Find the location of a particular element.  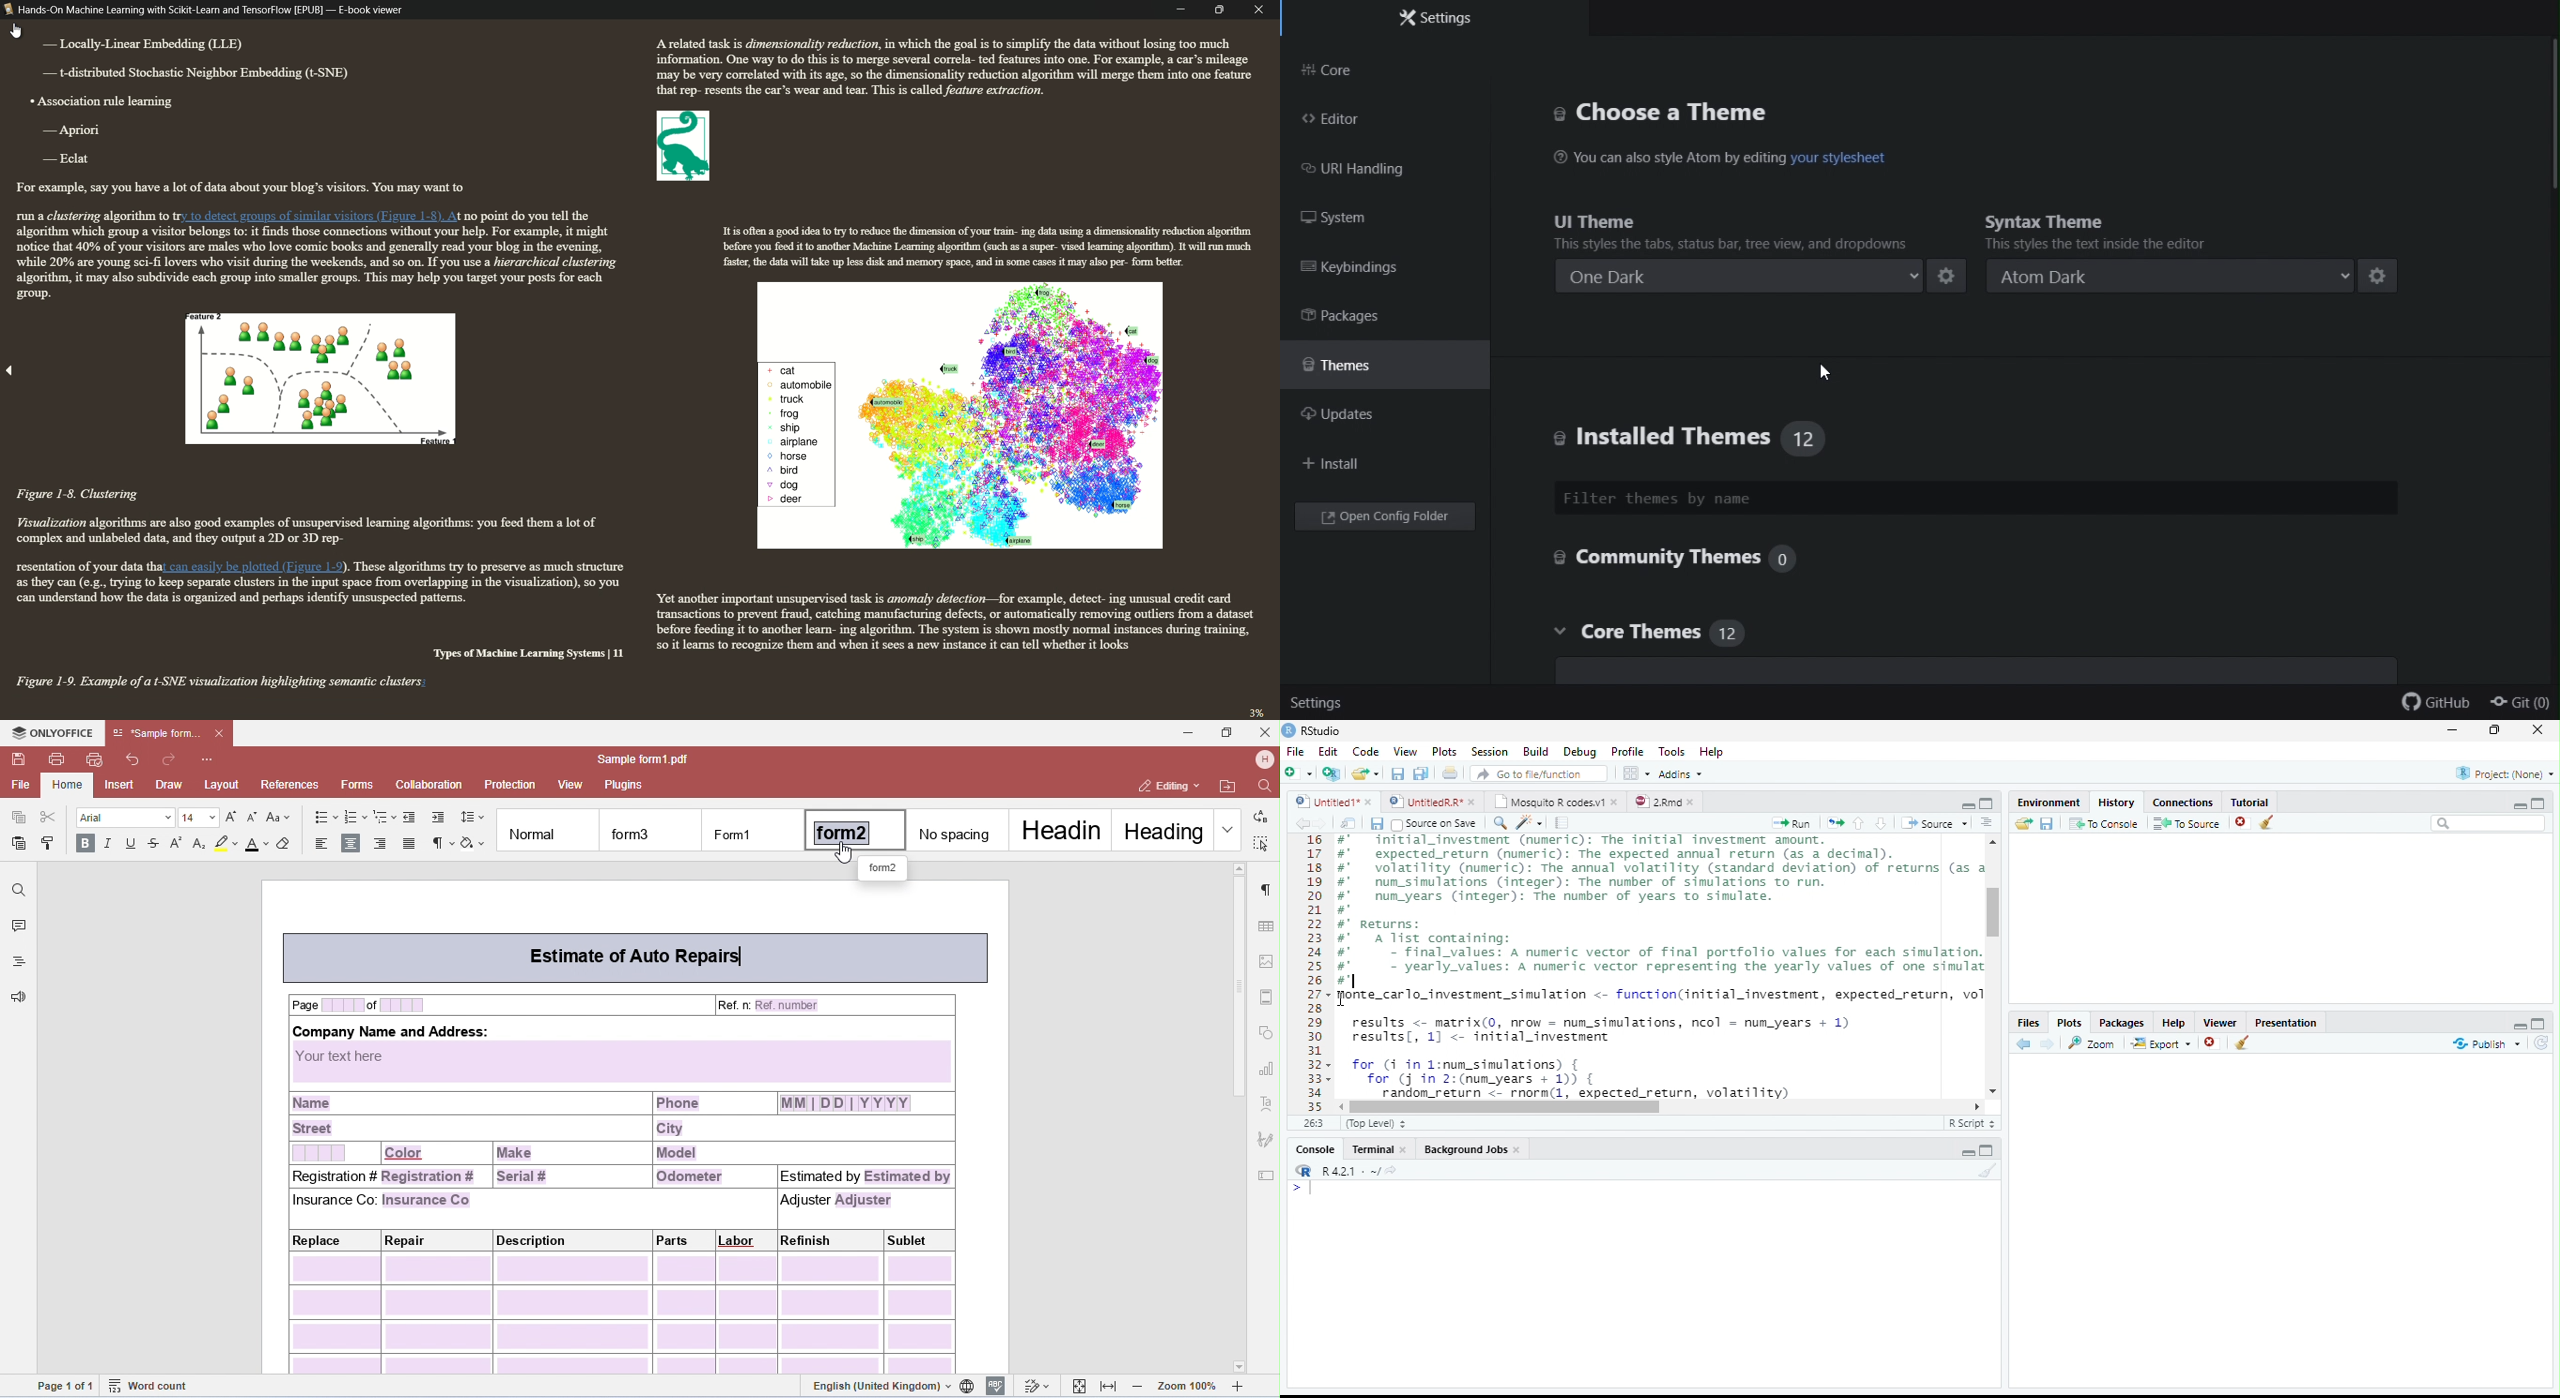

Console is located at coordinates (1643, 1284).